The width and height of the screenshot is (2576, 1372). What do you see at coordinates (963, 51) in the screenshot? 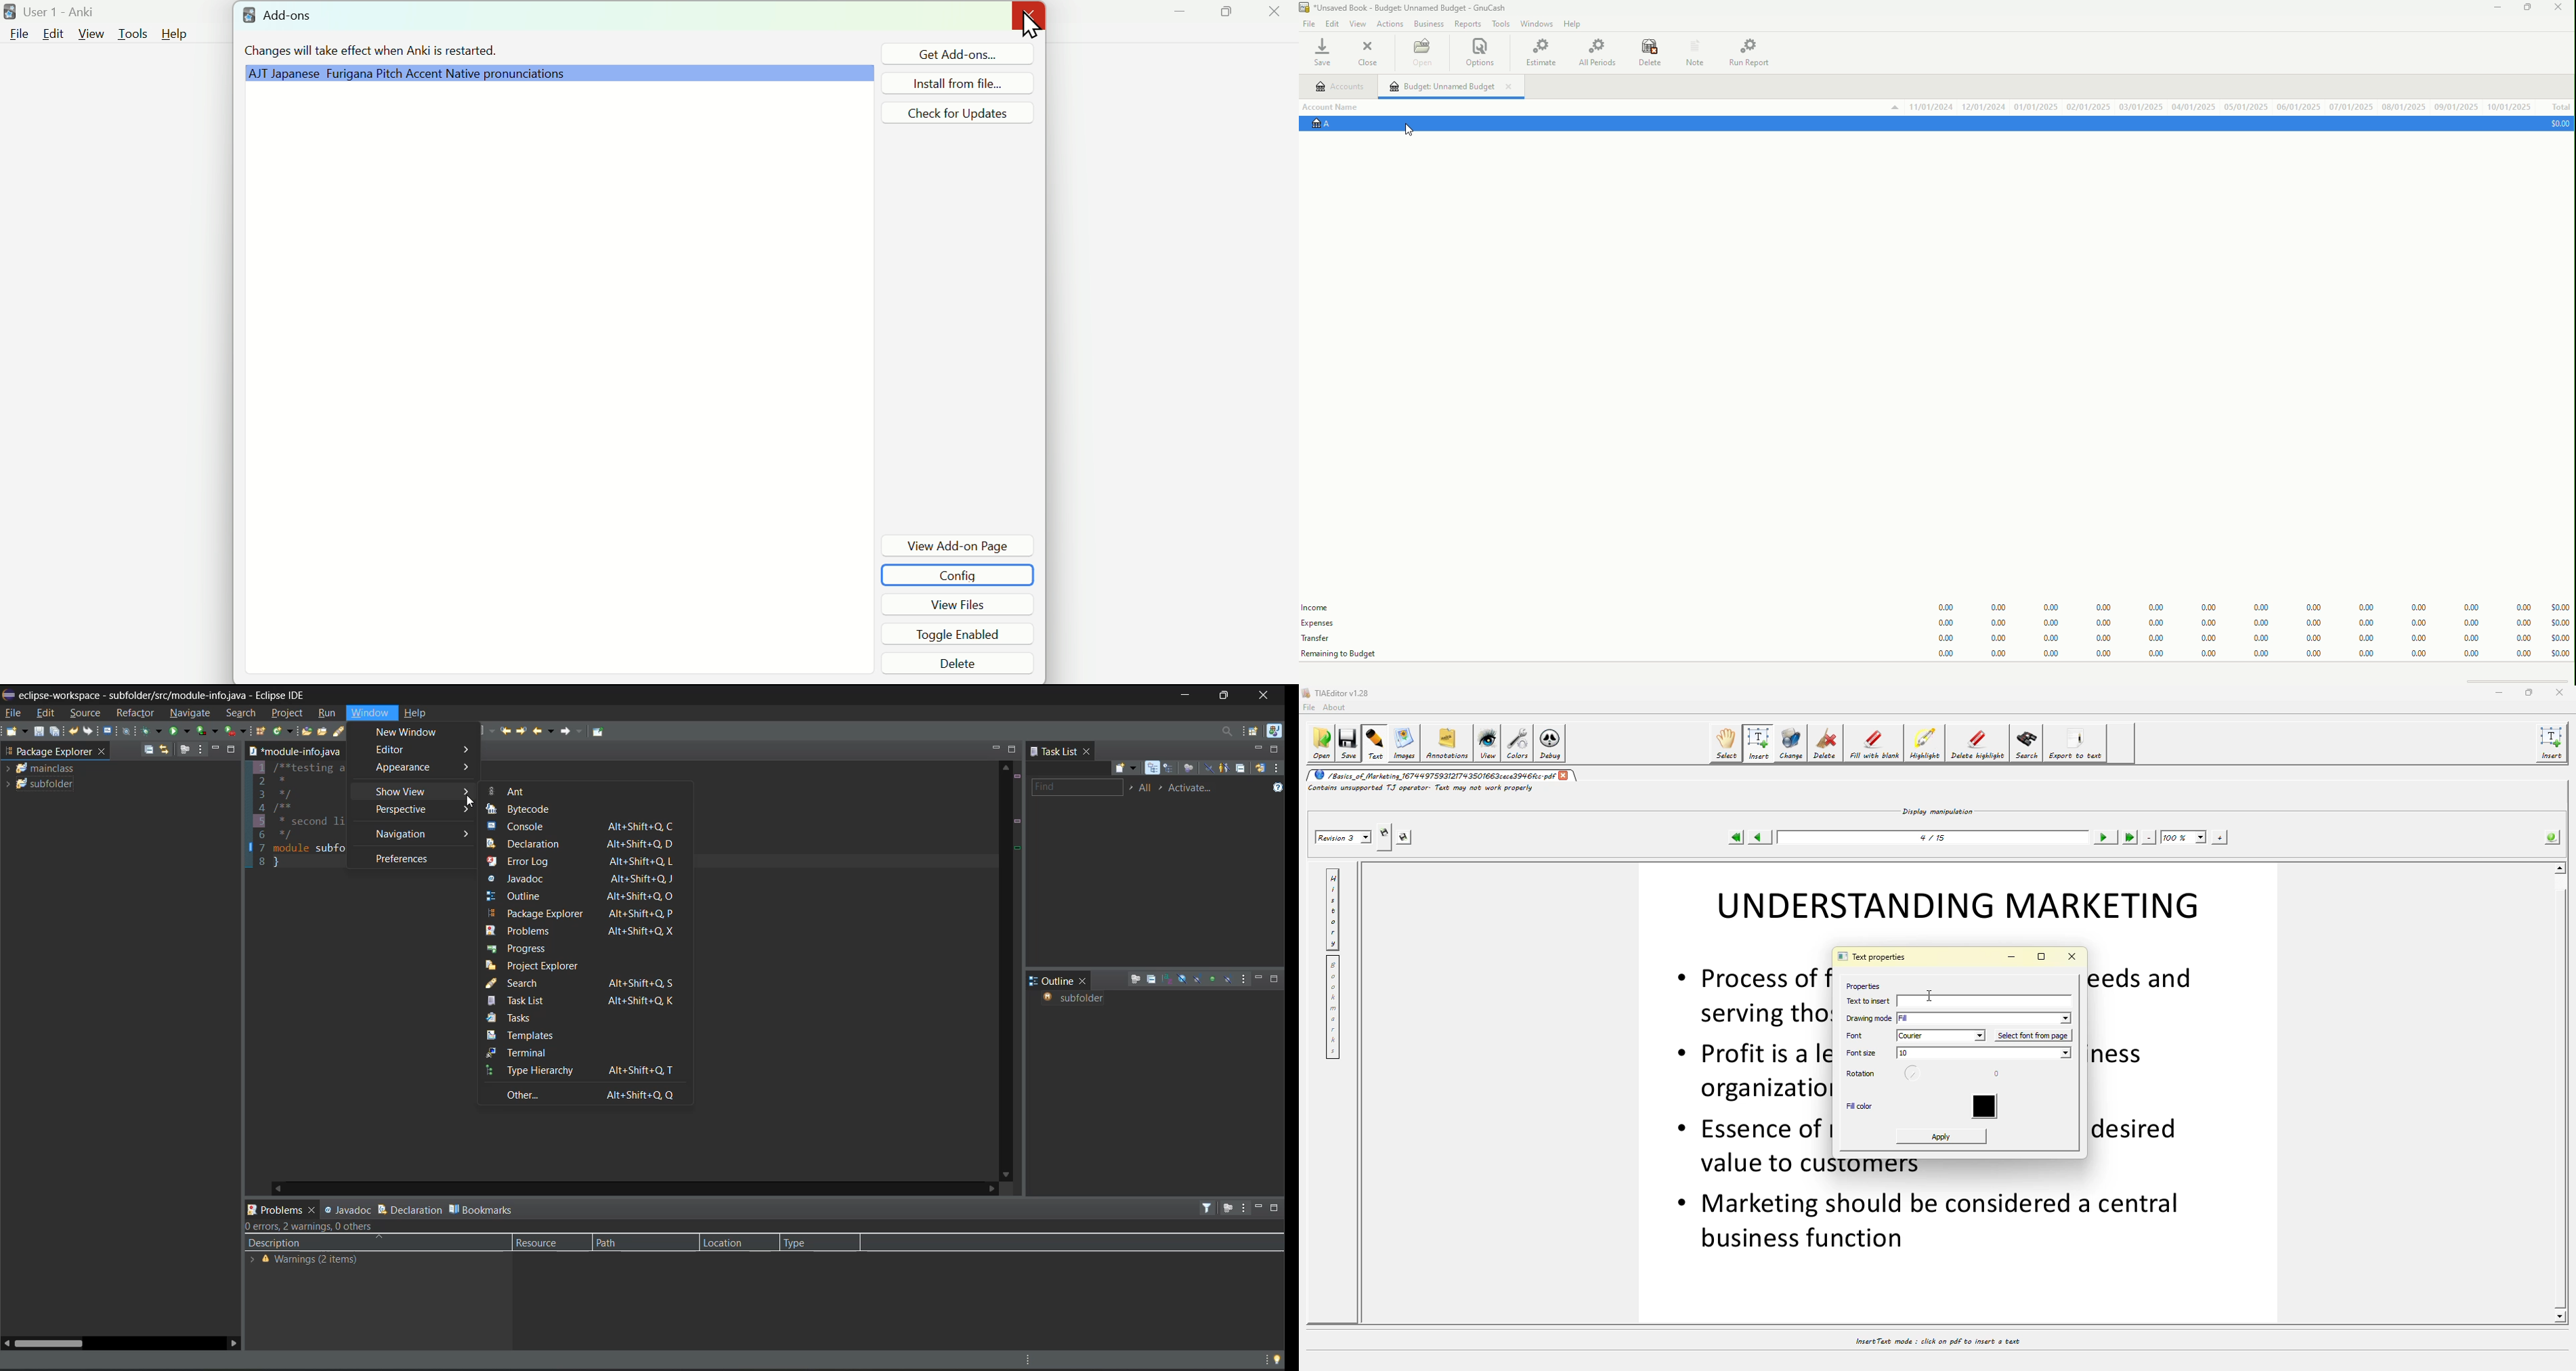
I see `Get Add ons` at bounding box center [963, 51].